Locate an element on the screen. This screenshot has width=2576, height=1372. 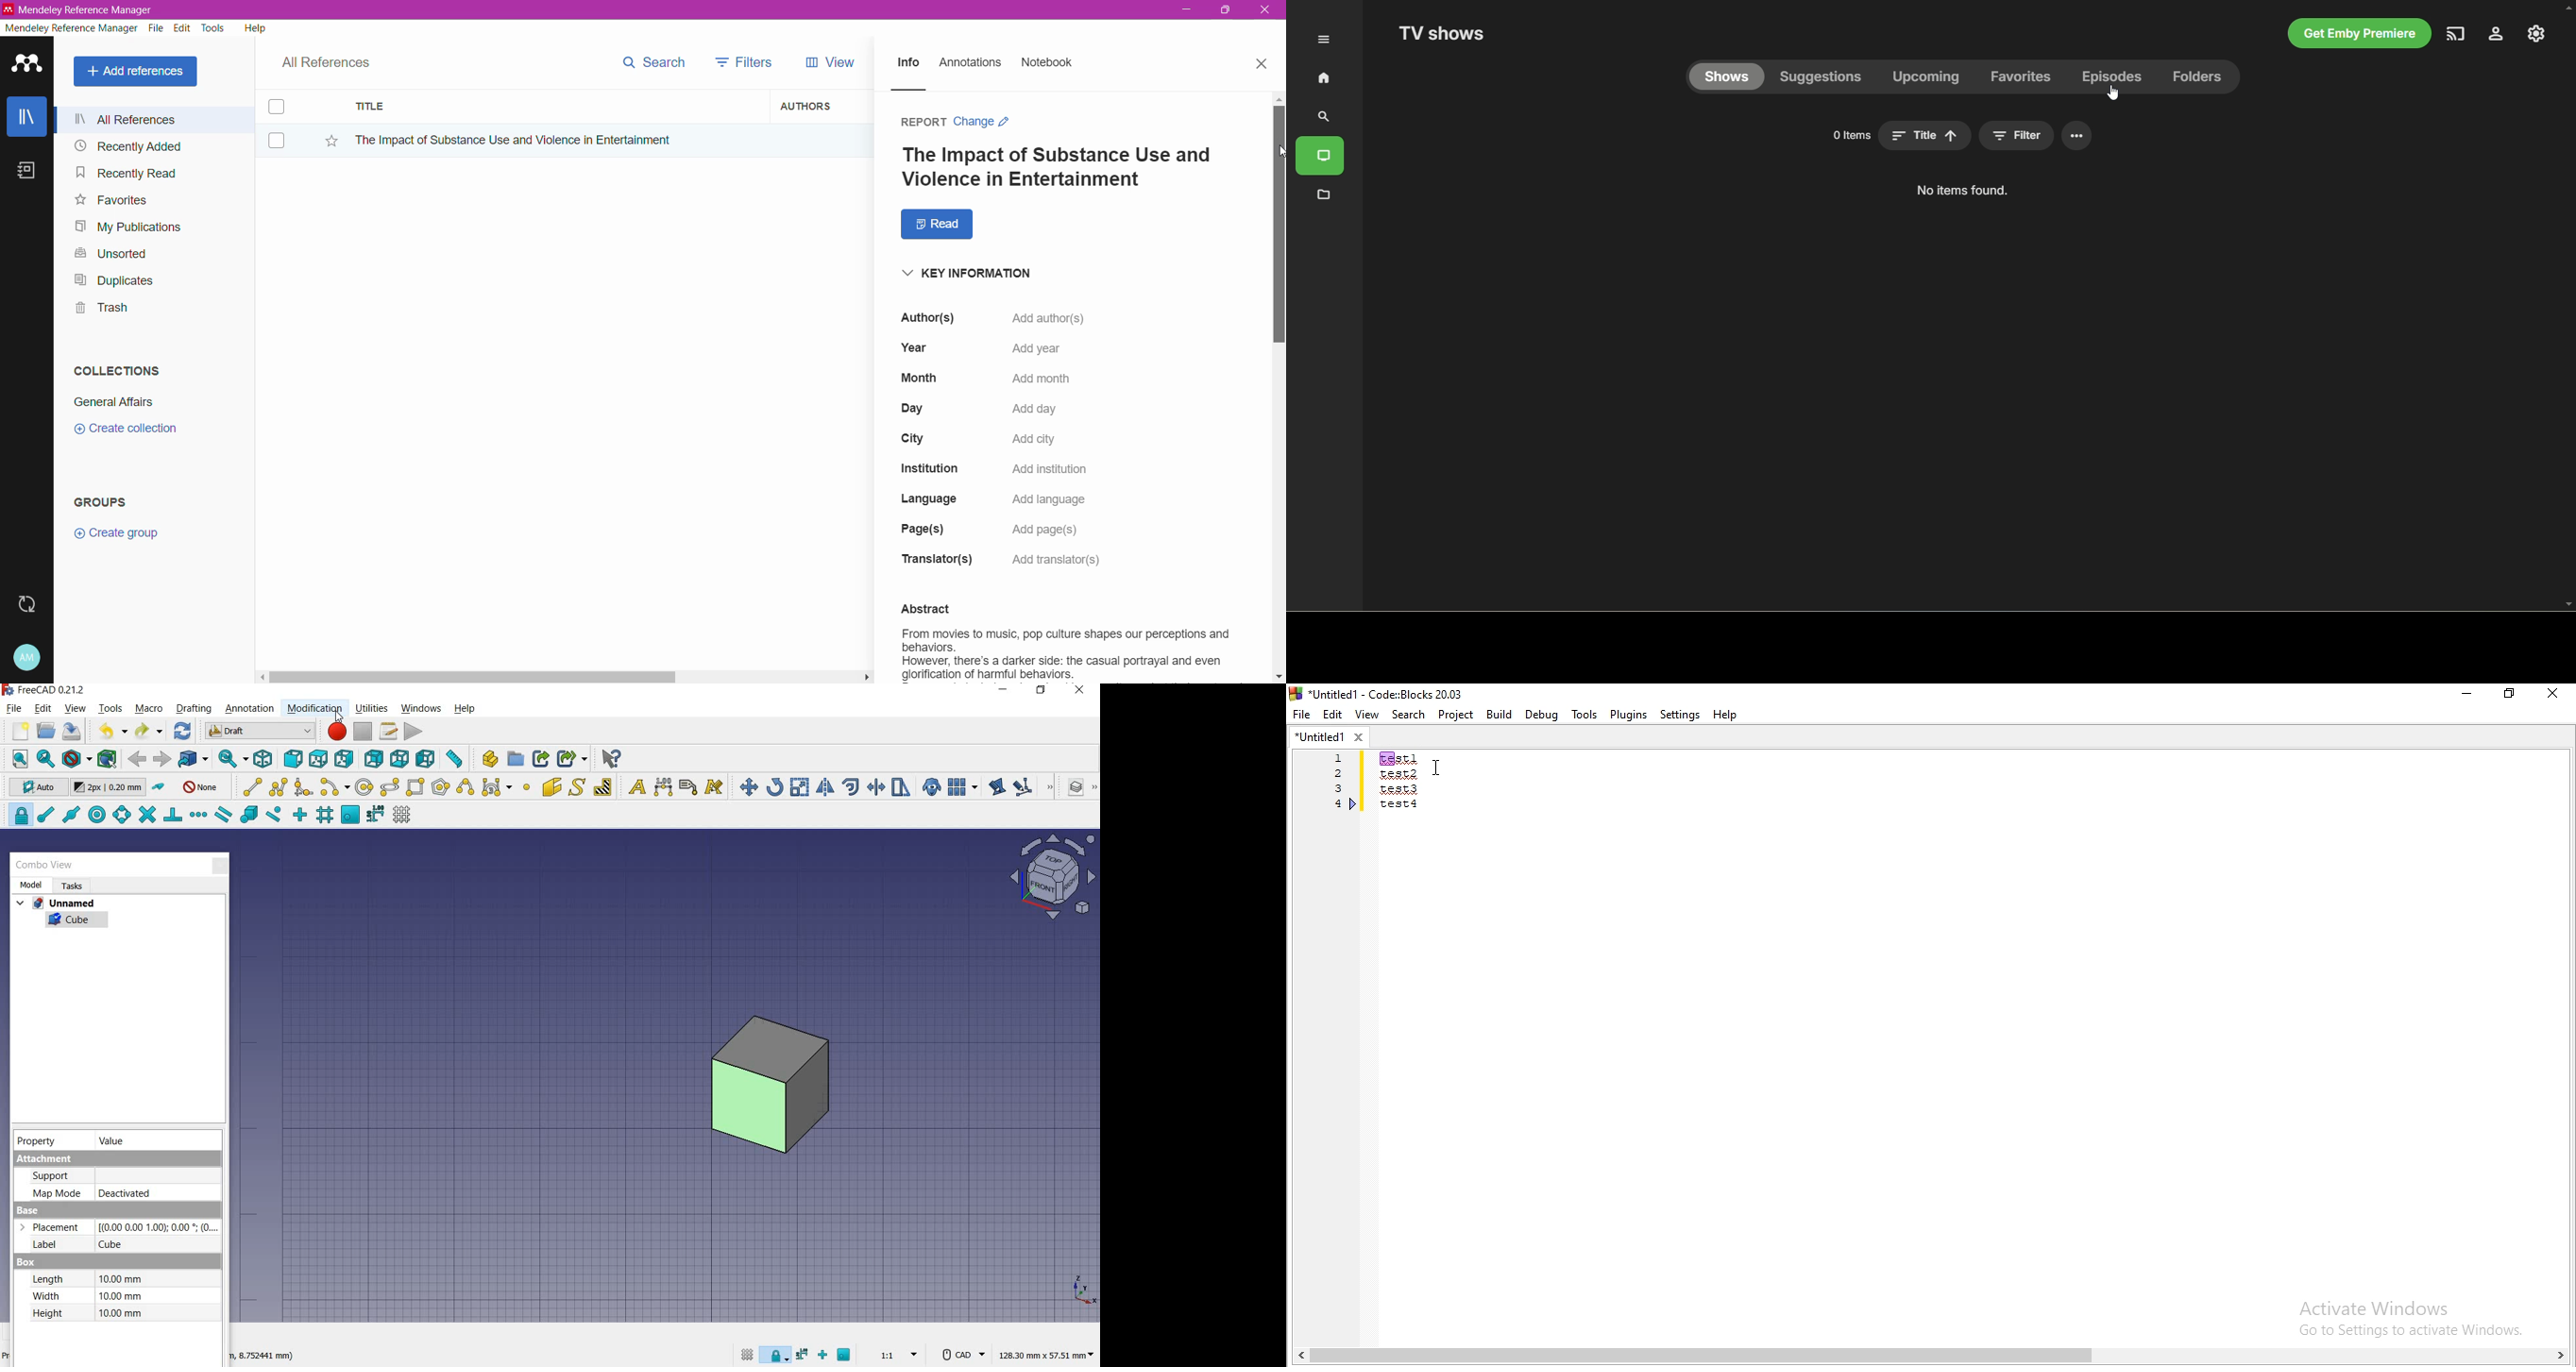
snap angle is located at coordinates (121, 815).